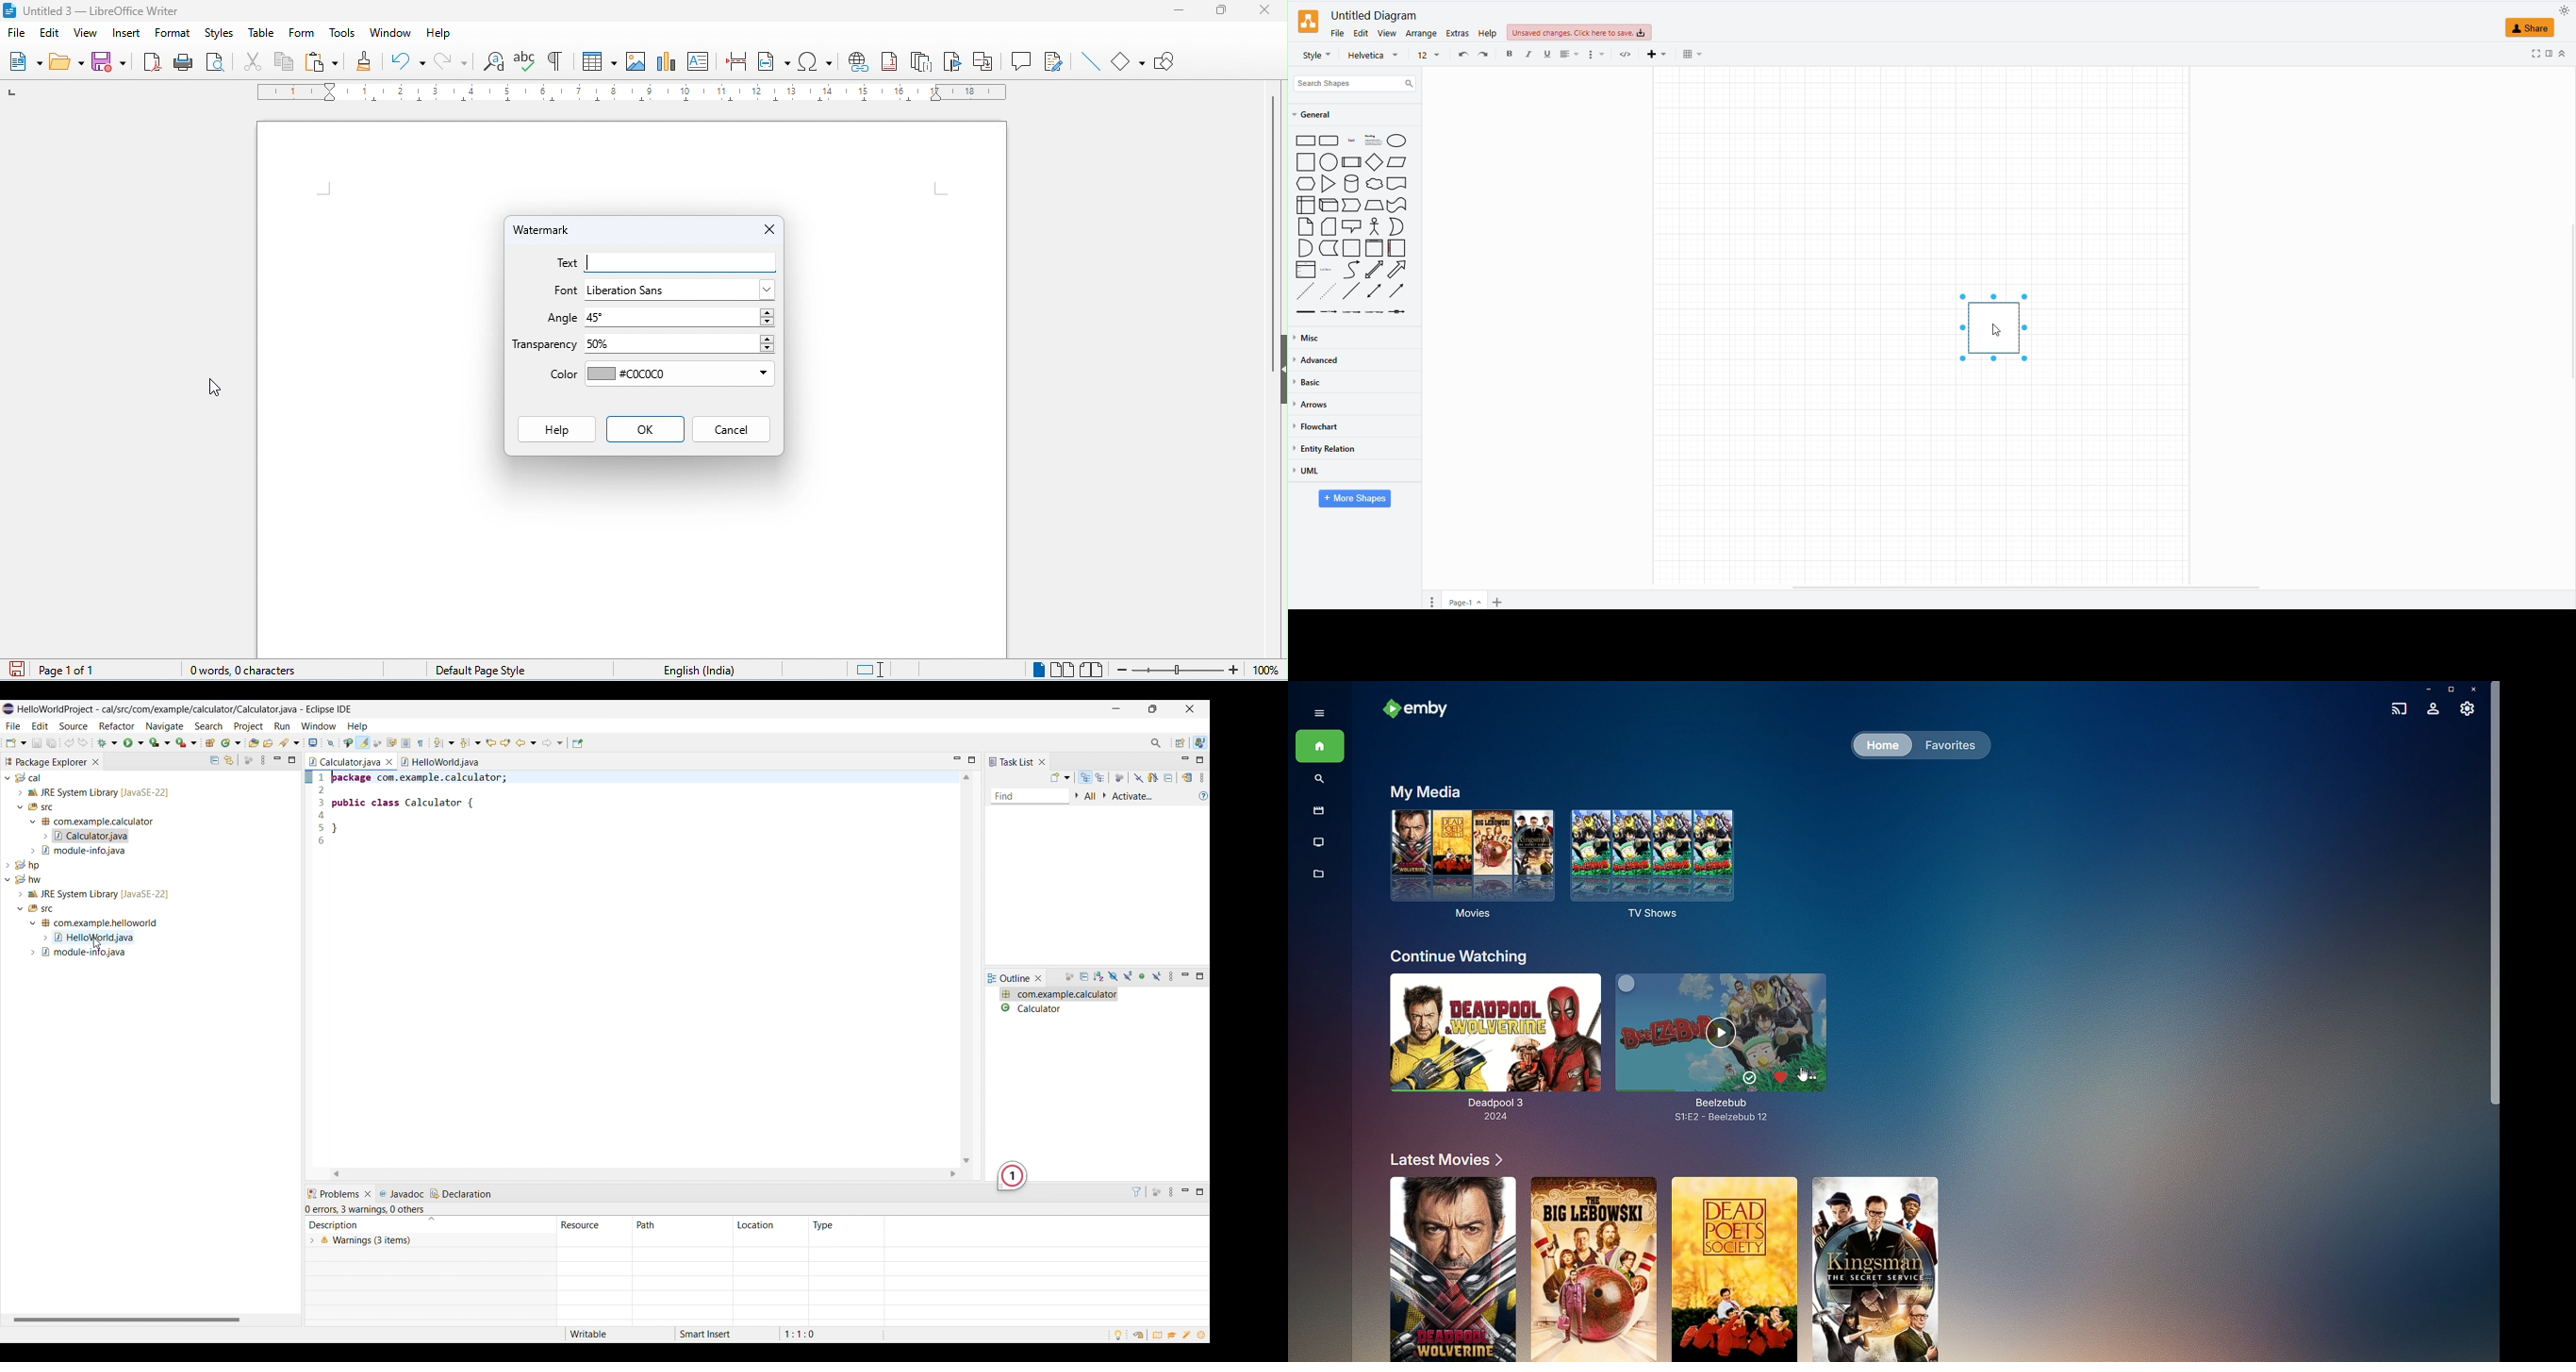 The image size is (2576, 1372). I want to click on tape, so click(1398, 205).